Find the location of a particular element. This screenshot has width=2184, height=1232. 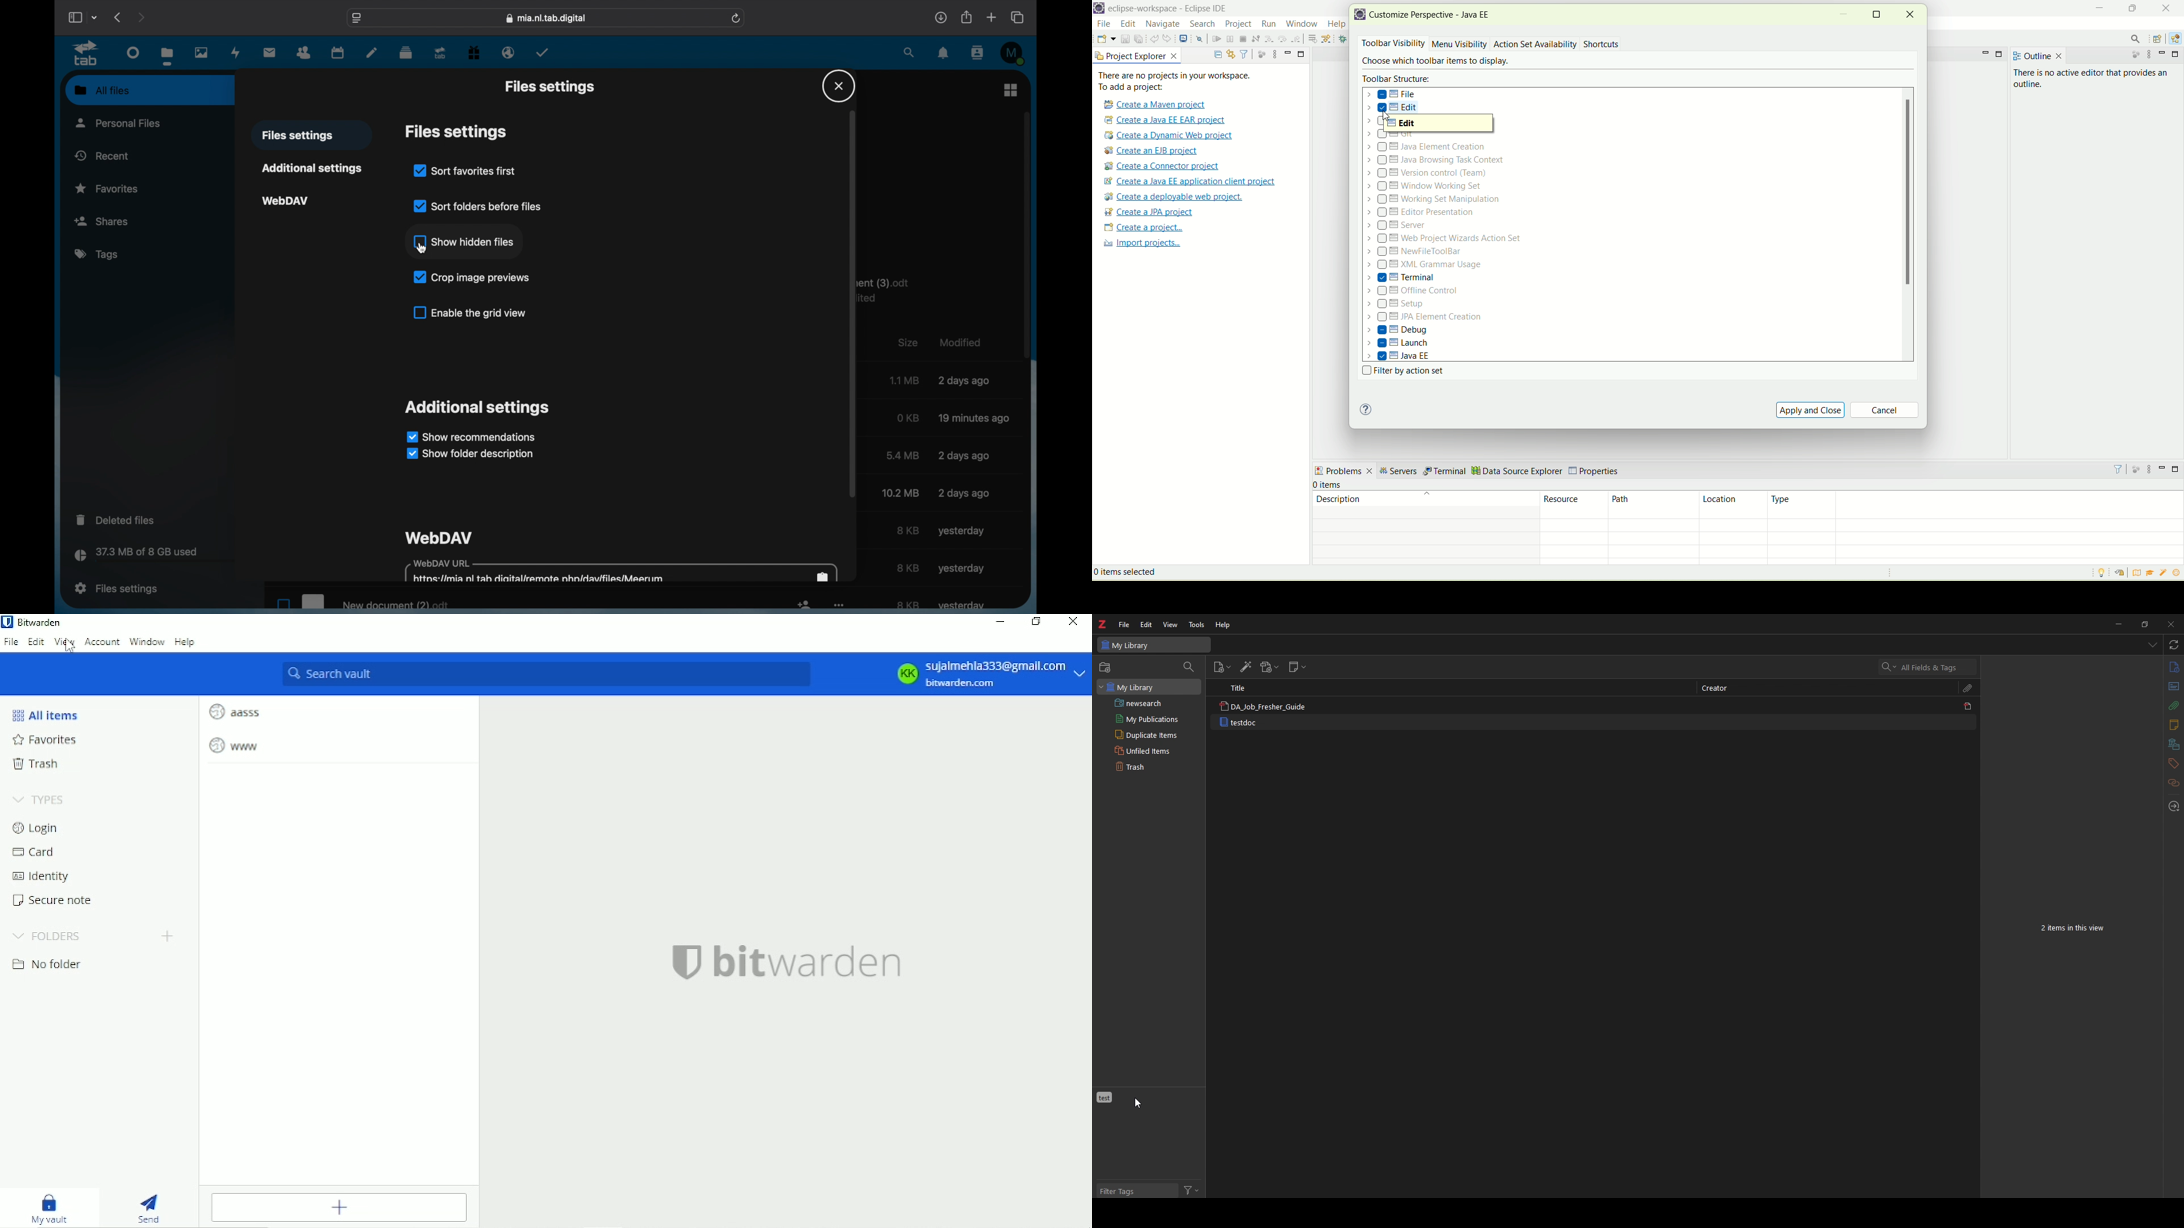

cursor is located at coordinates (1138, 1104).